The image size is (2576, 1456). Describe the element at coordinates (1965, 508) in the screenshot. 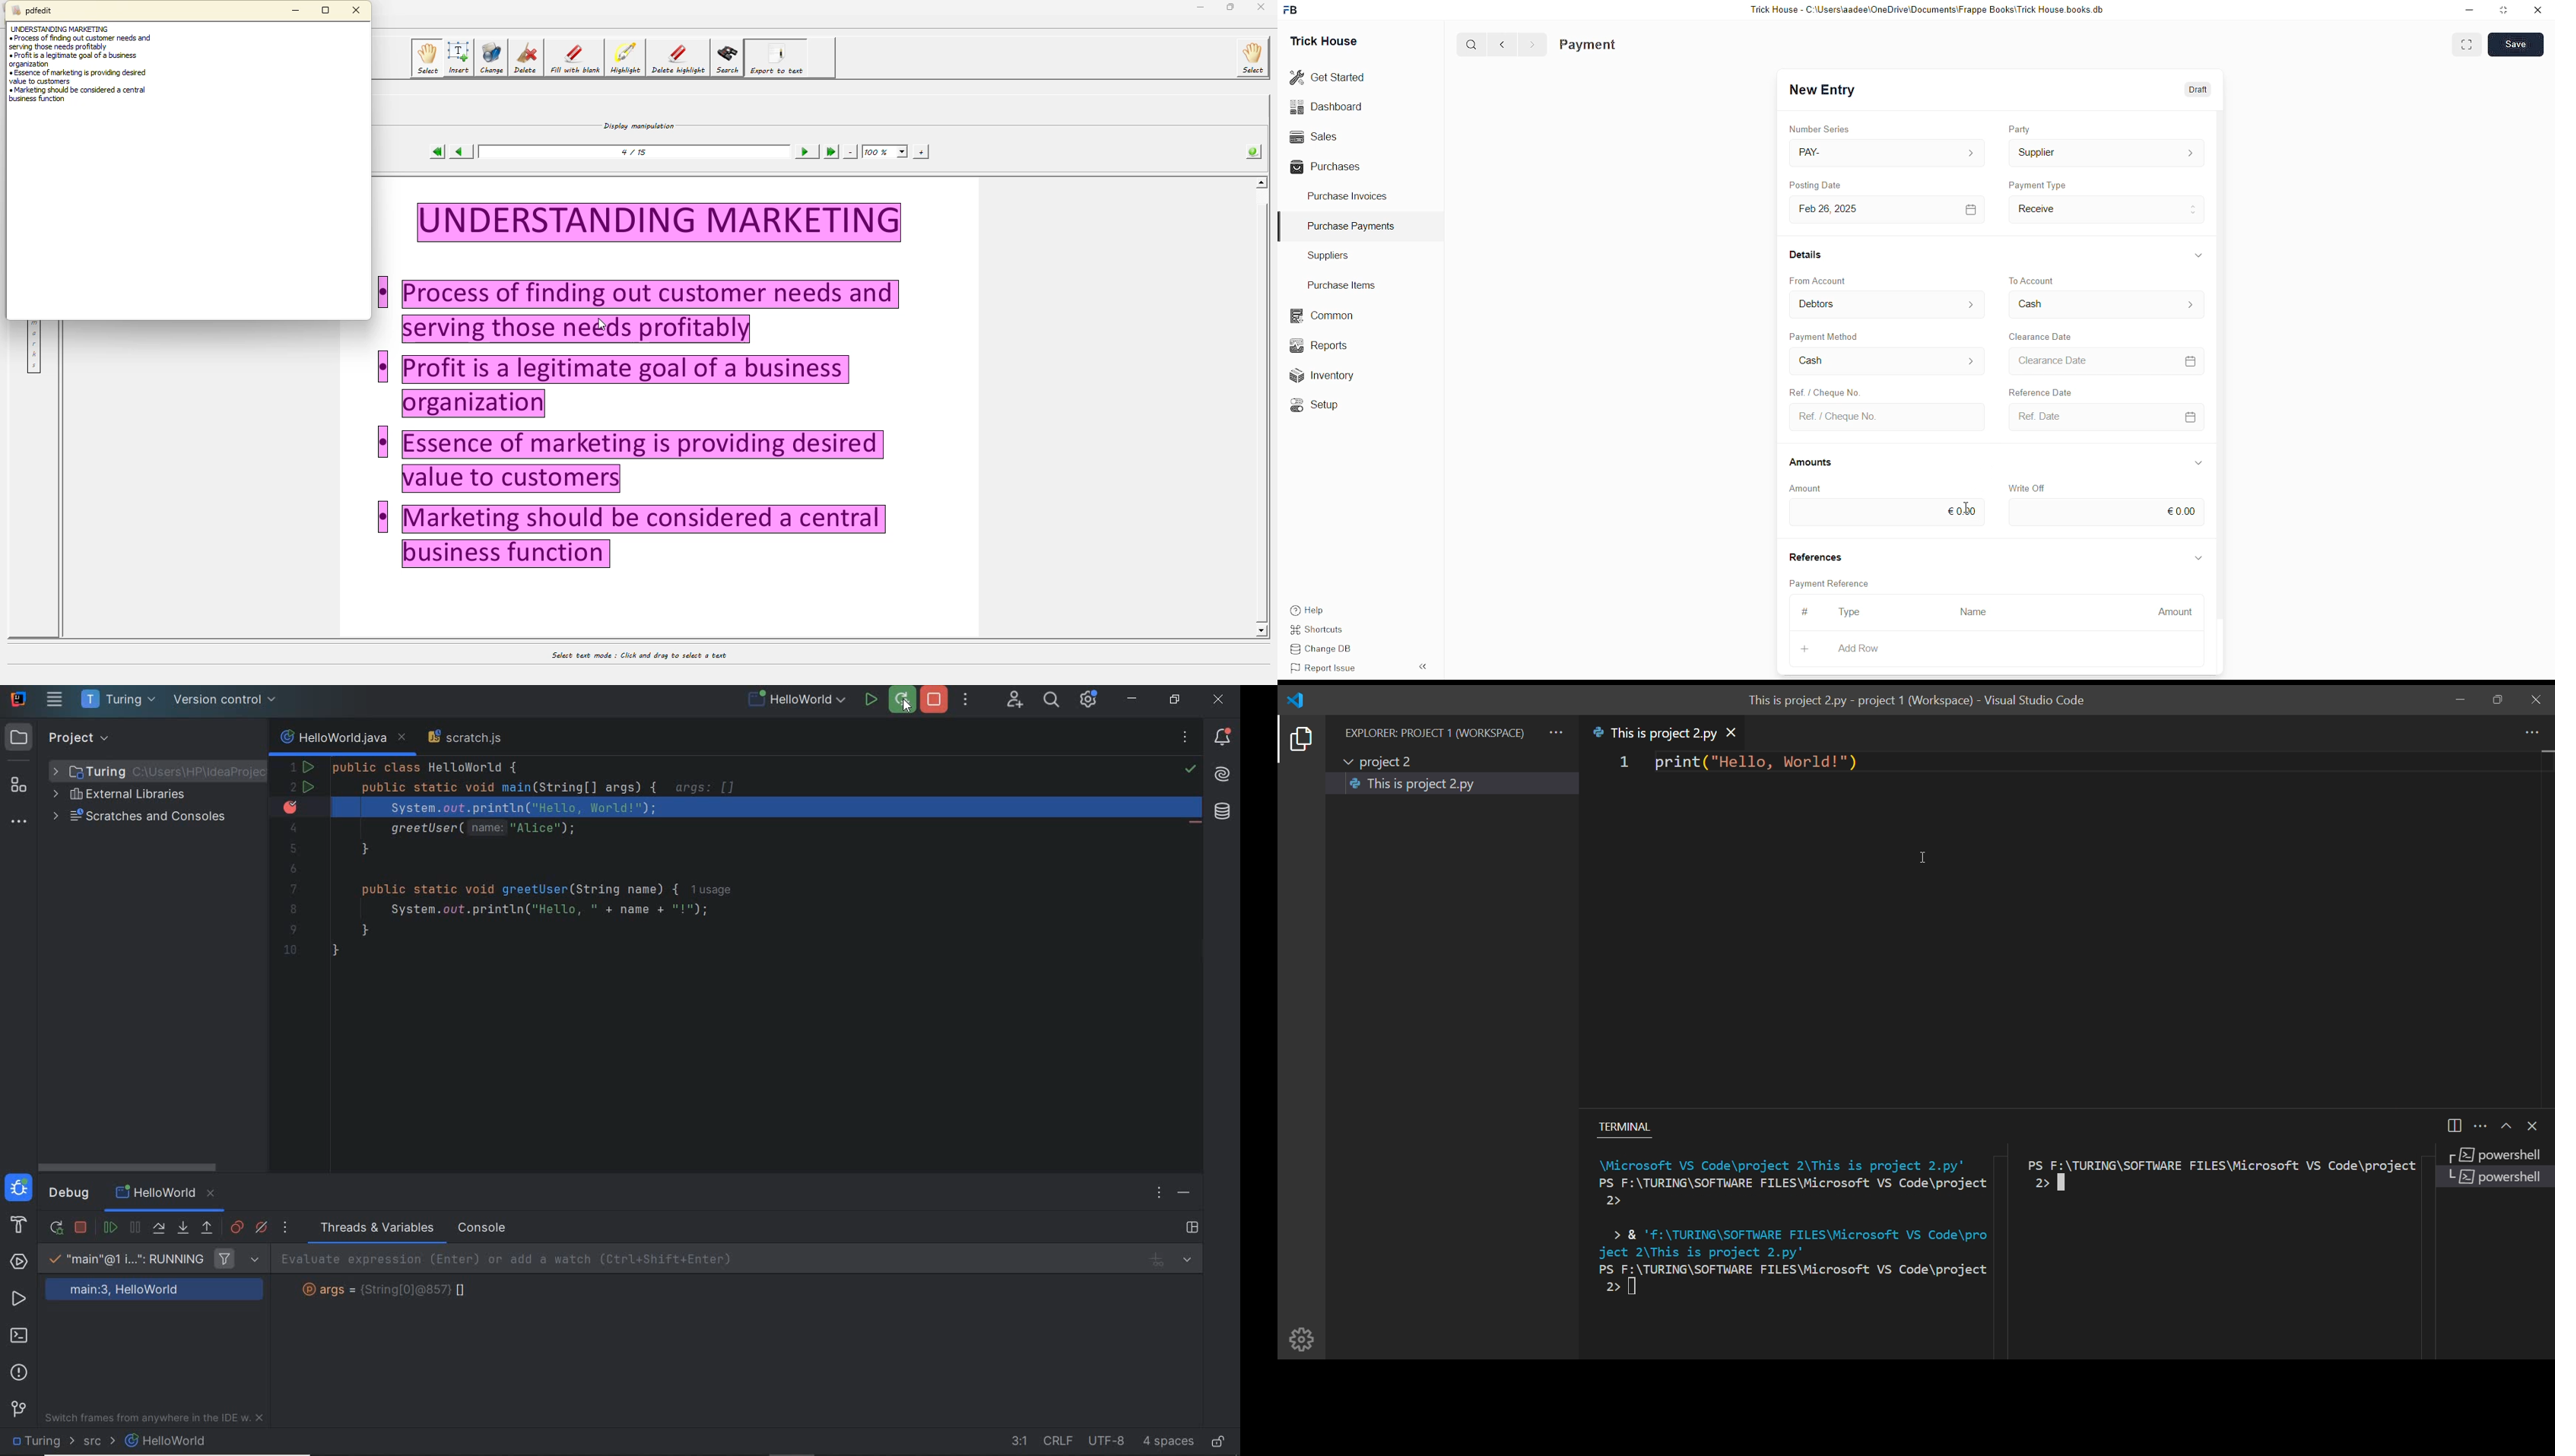

I see `cursor` at that location.